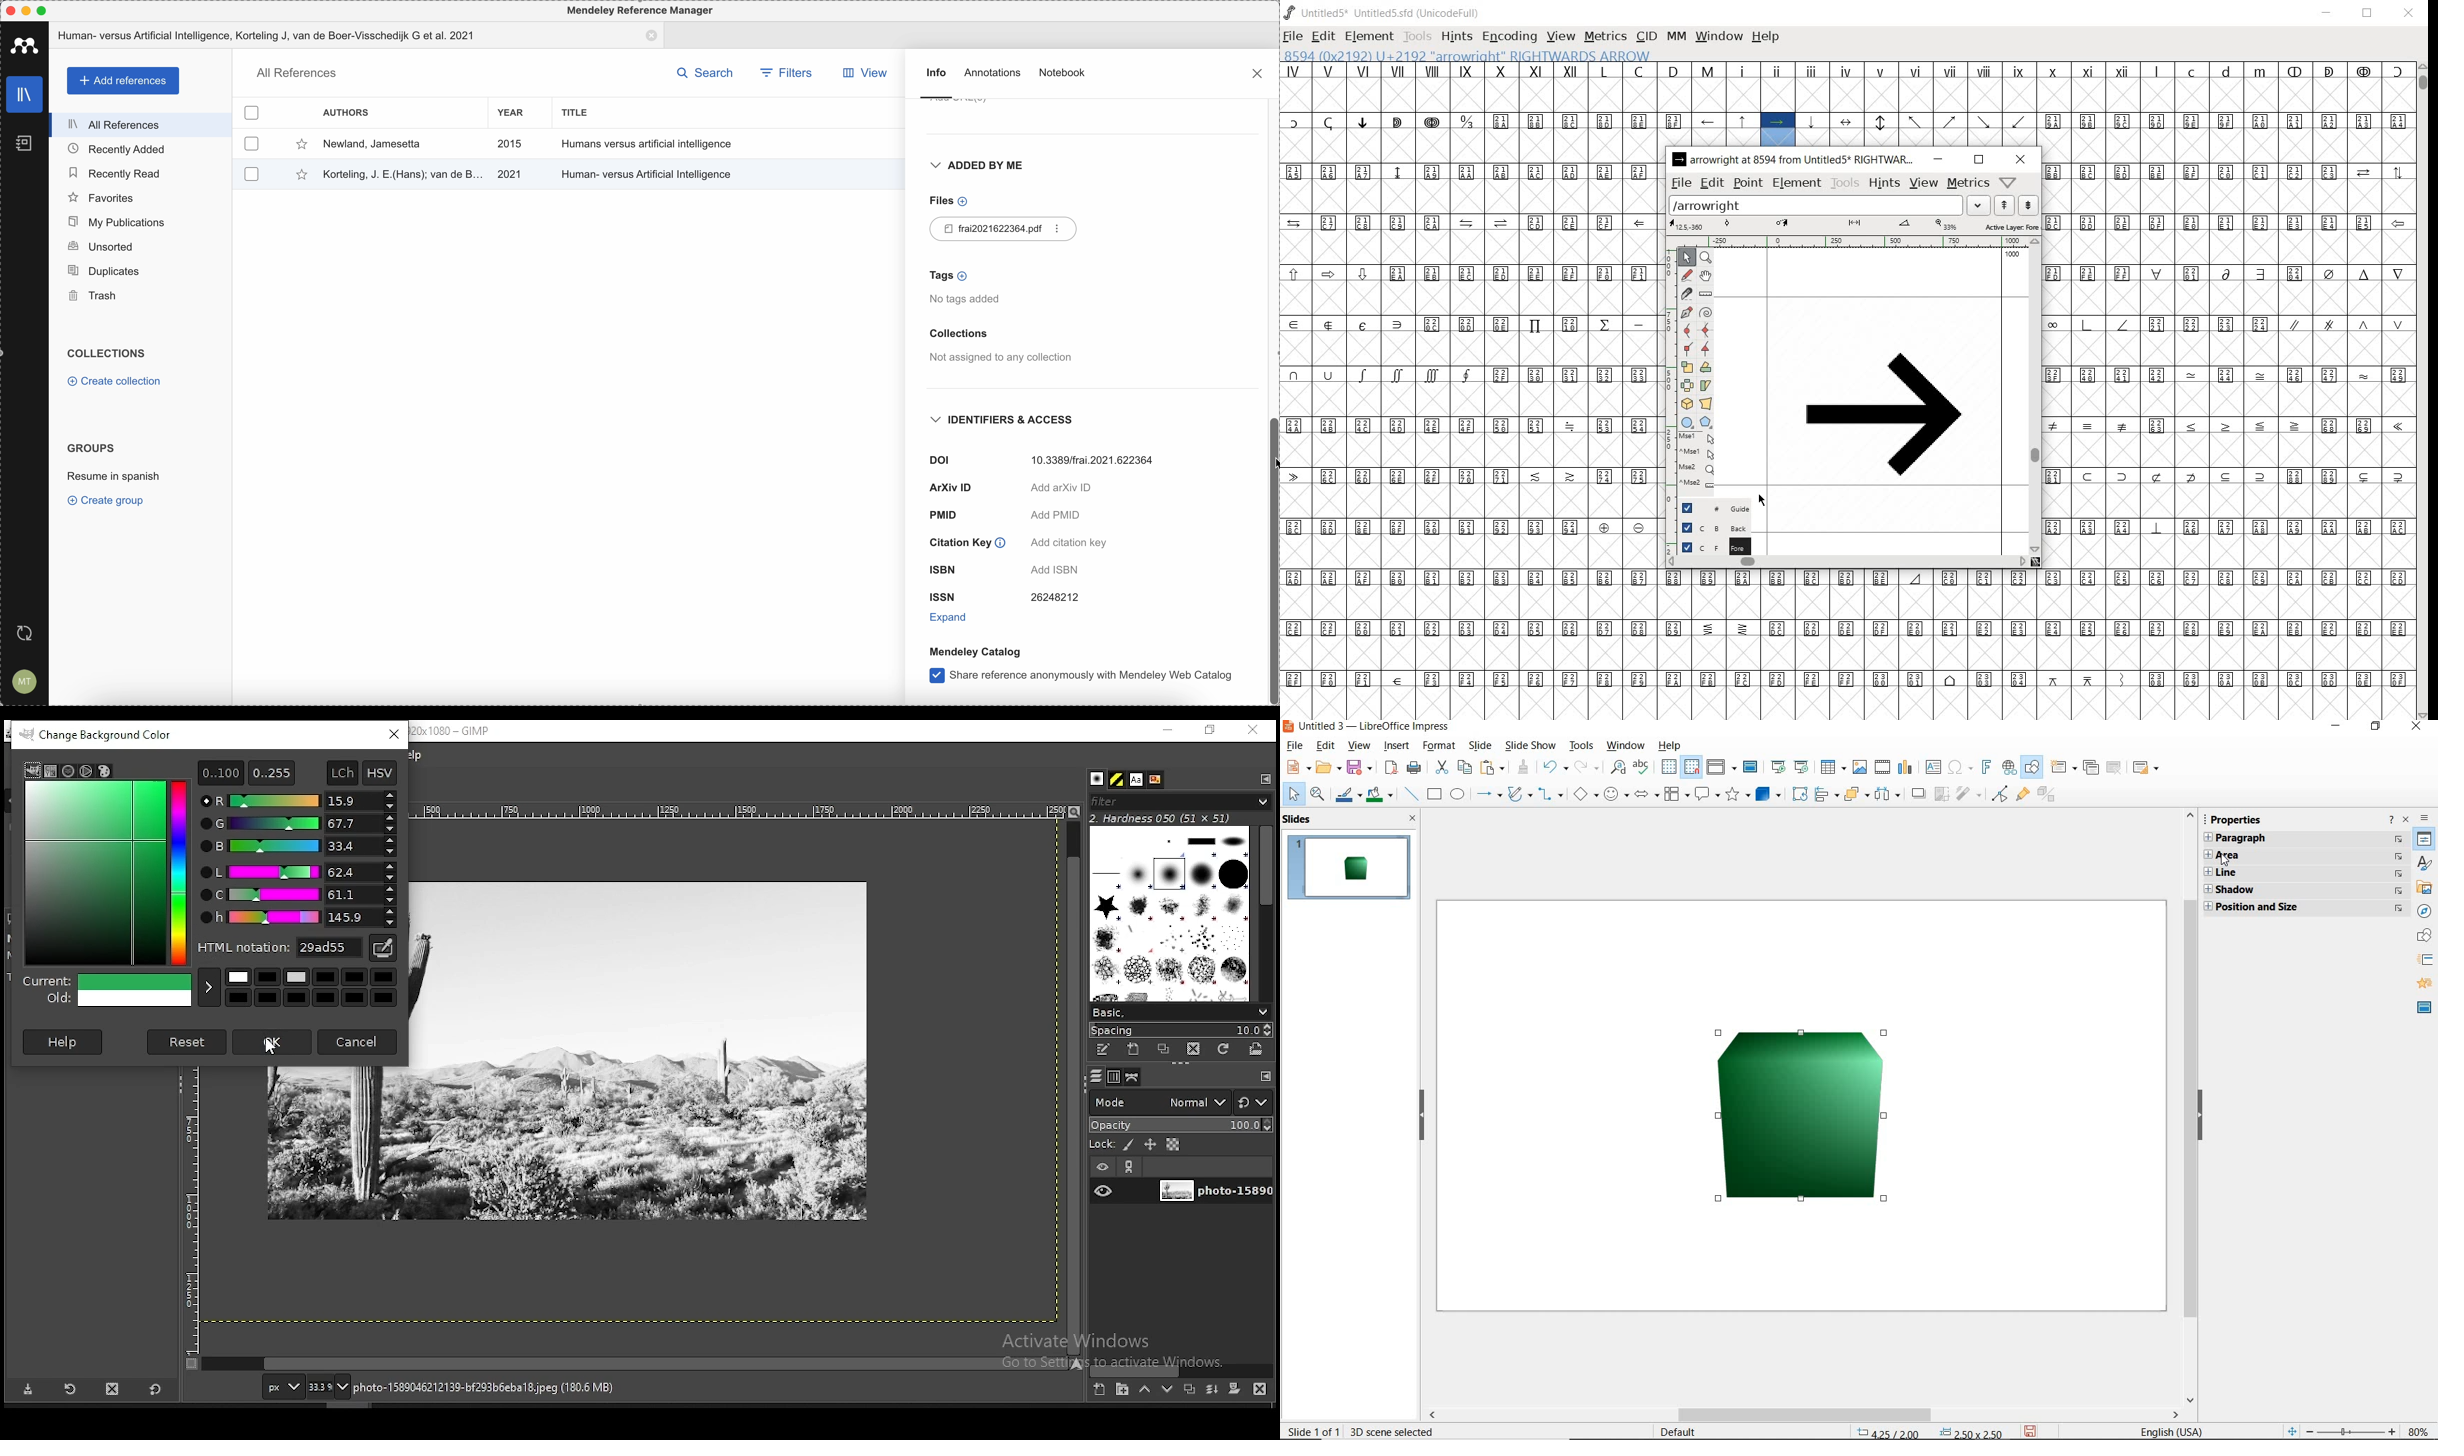 Image resolution: width=2464 pixels, height=1456 pixels. I want to click on last sync, so click(29, 632).